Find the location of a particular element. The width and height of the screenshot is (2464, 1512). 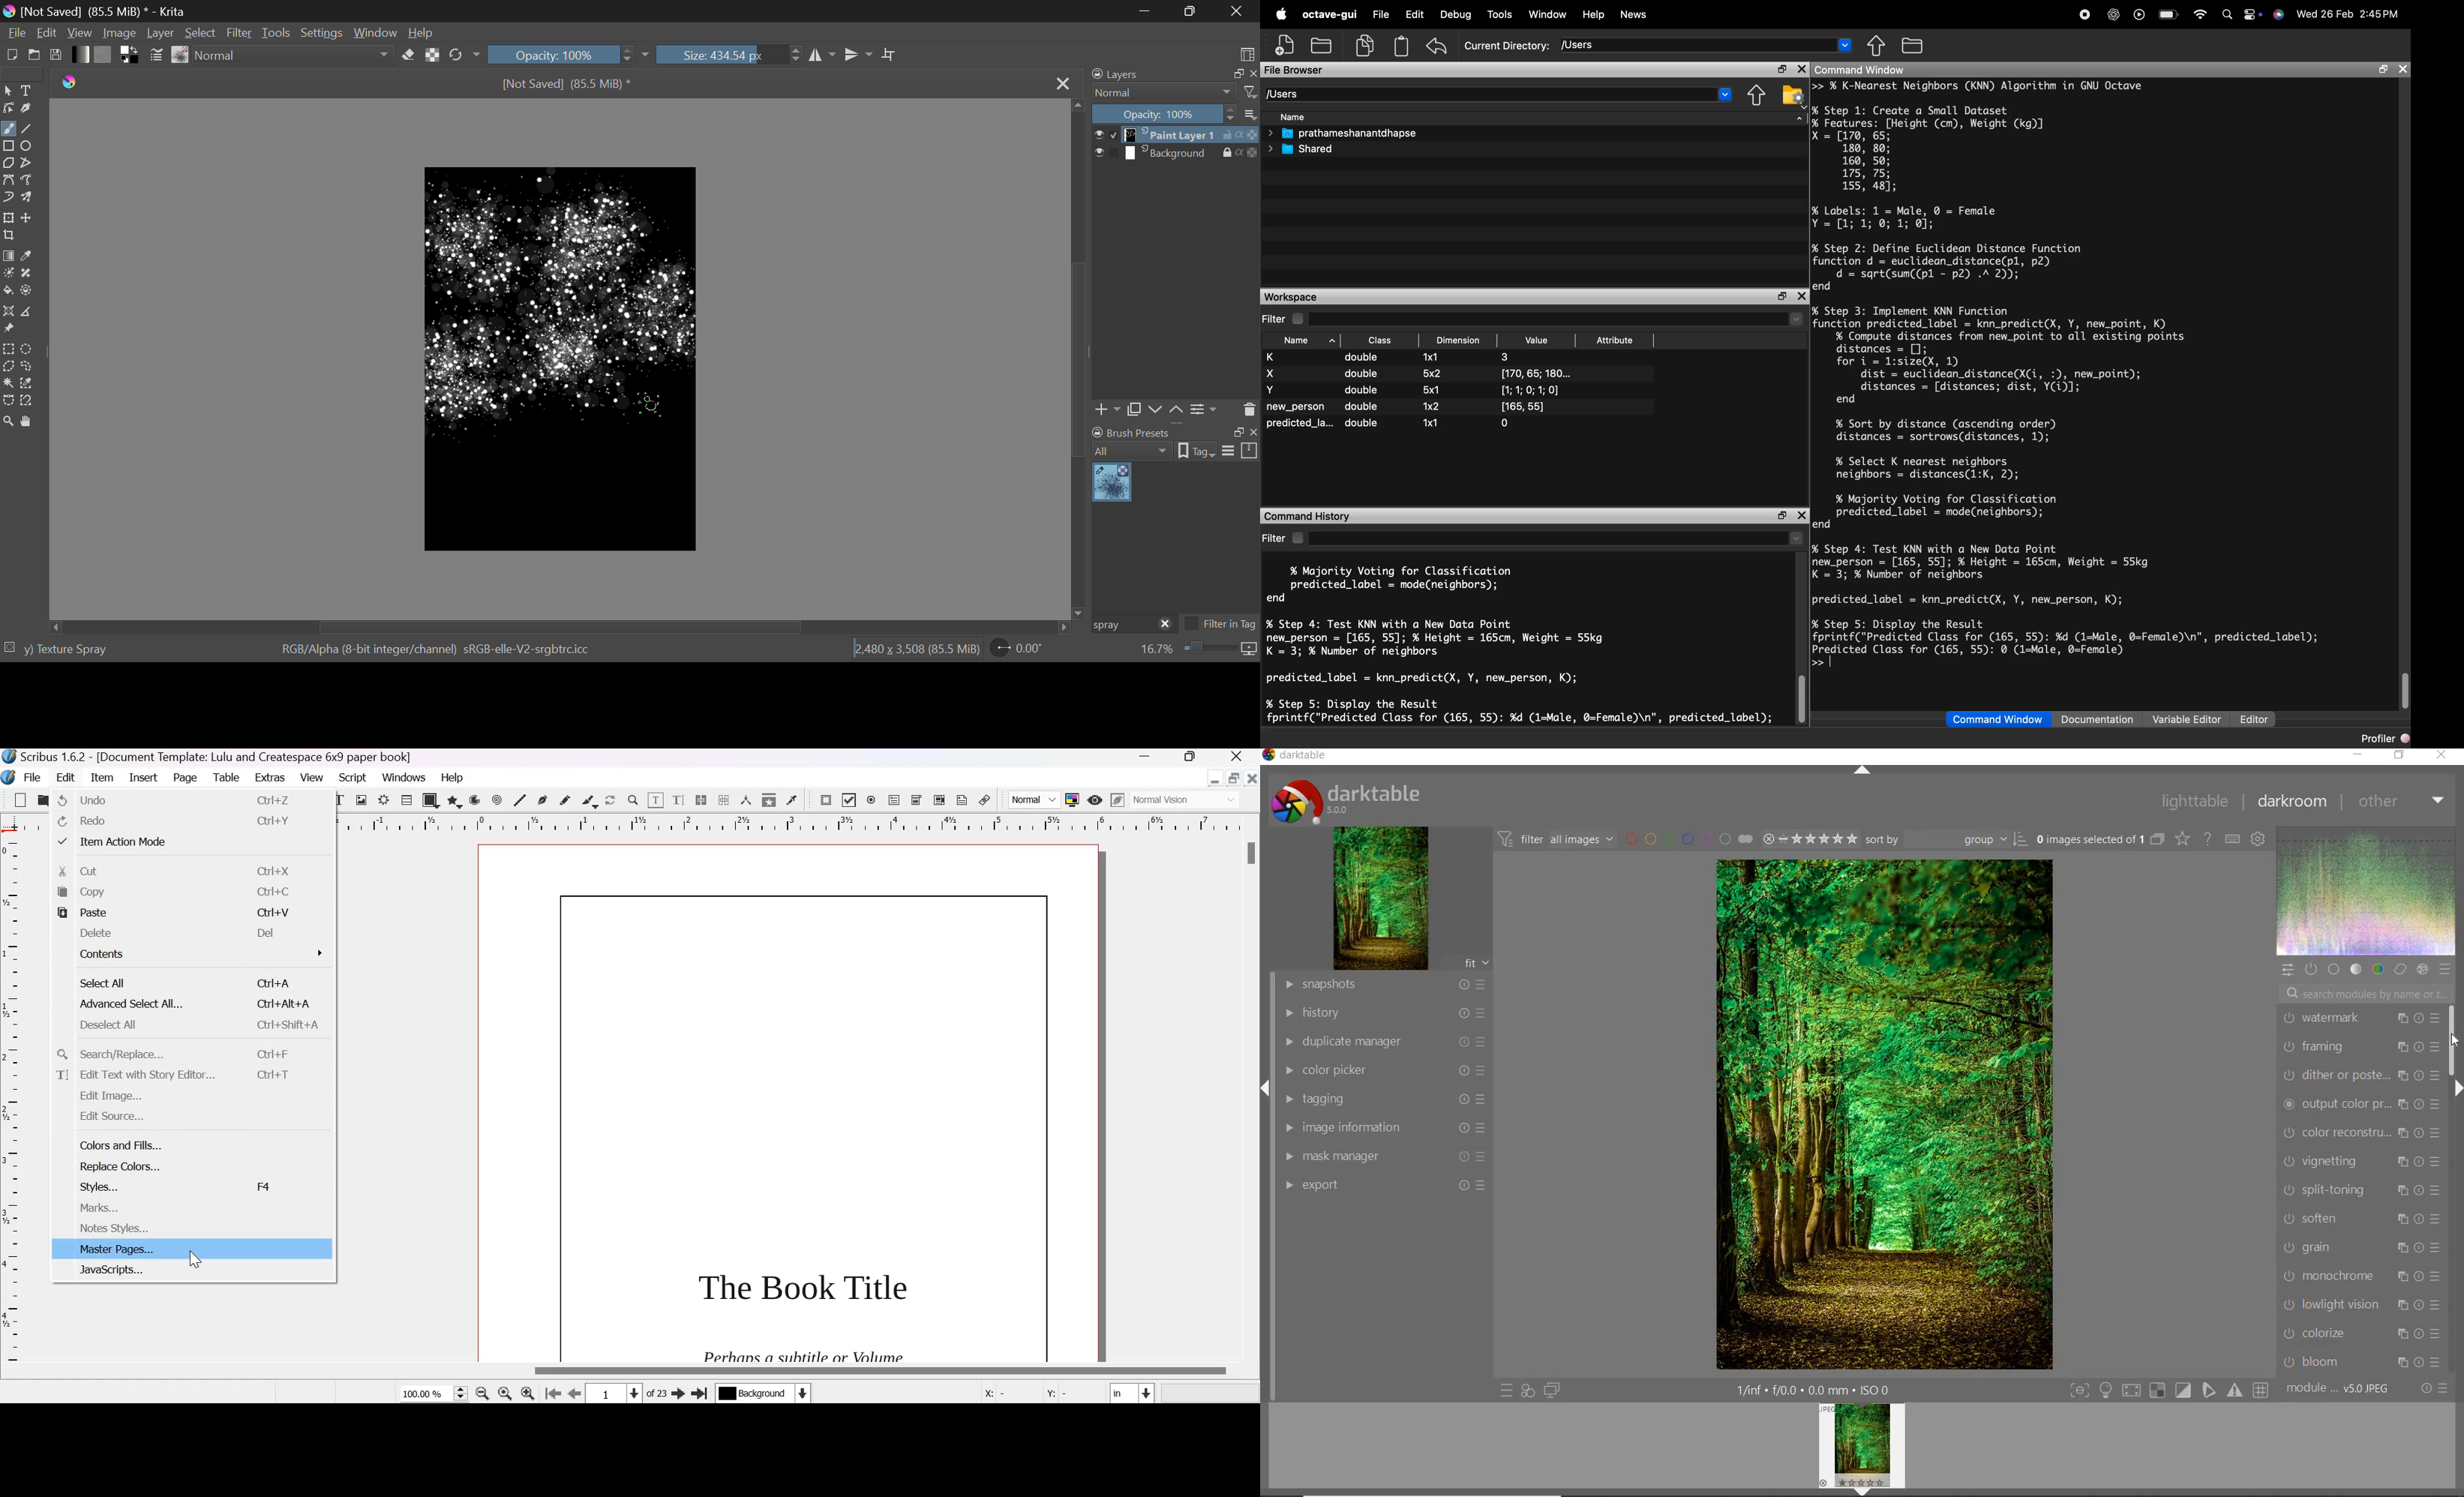

BLOOM is located at coordinates (2361, 1361).